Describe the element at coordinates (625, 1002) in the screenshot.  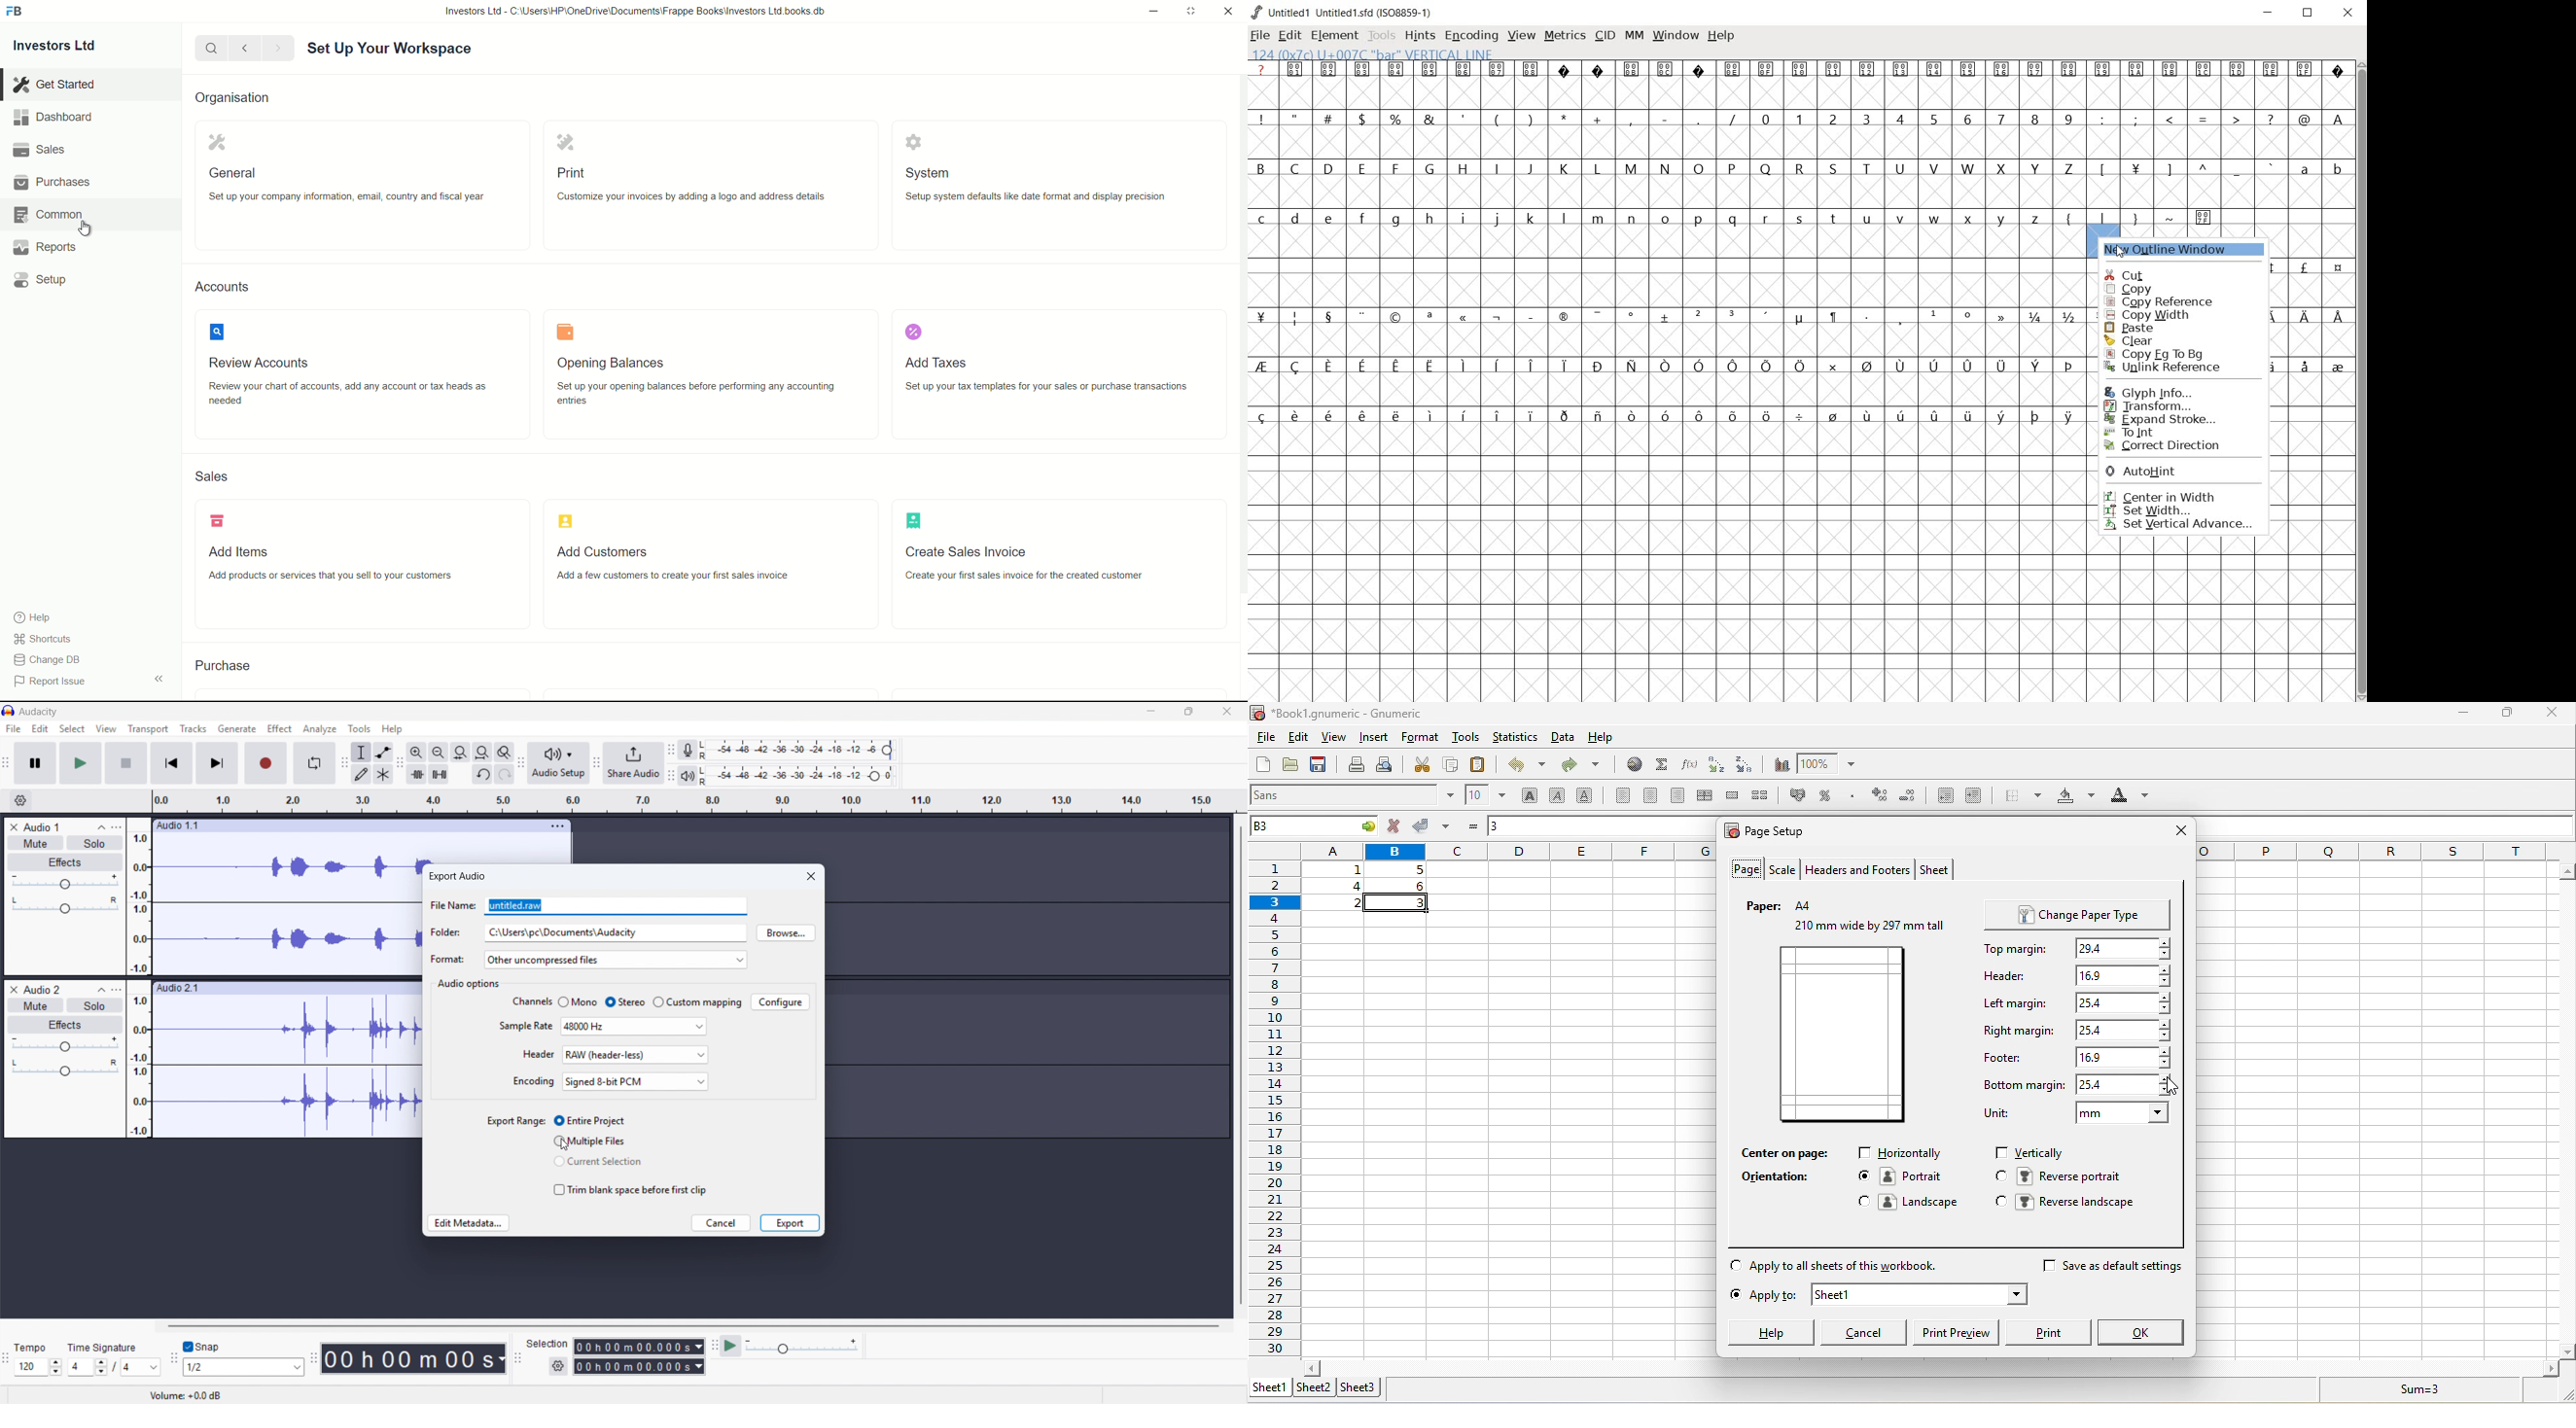
I see `Stereo ` at that location.